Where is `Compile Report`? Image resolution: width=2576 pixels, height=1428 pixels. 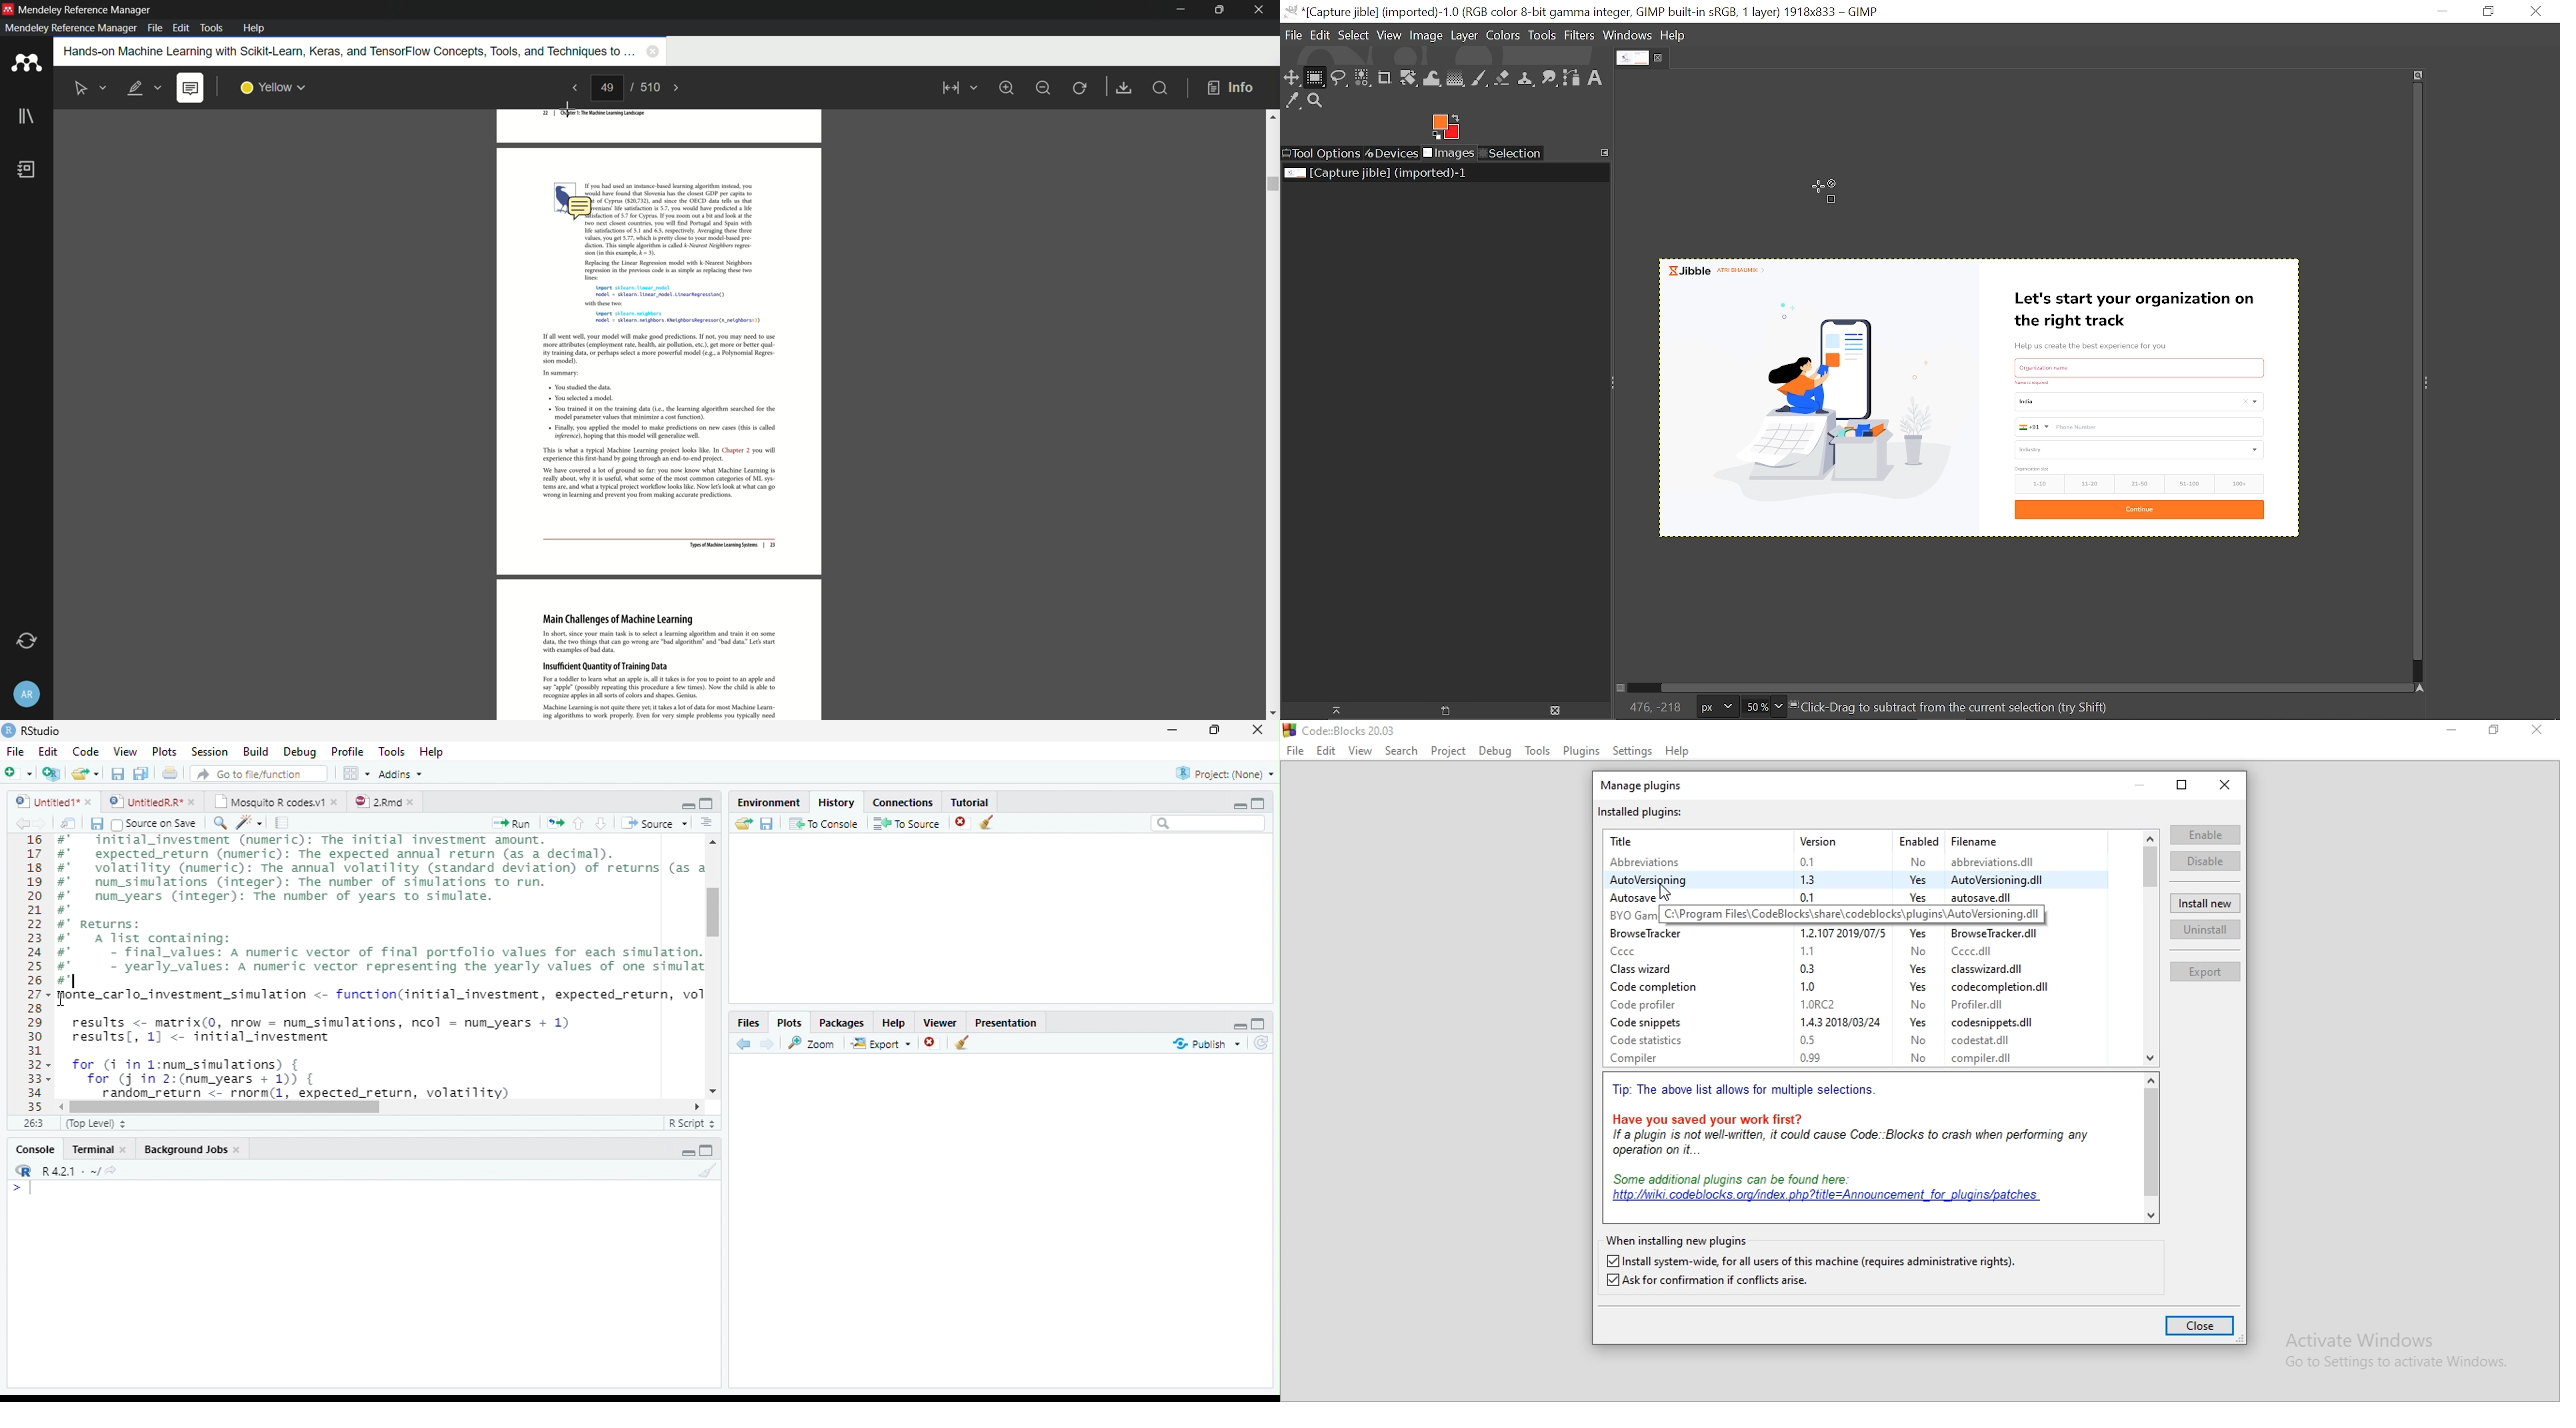
Compile Report is located at coordinates (284, 823).